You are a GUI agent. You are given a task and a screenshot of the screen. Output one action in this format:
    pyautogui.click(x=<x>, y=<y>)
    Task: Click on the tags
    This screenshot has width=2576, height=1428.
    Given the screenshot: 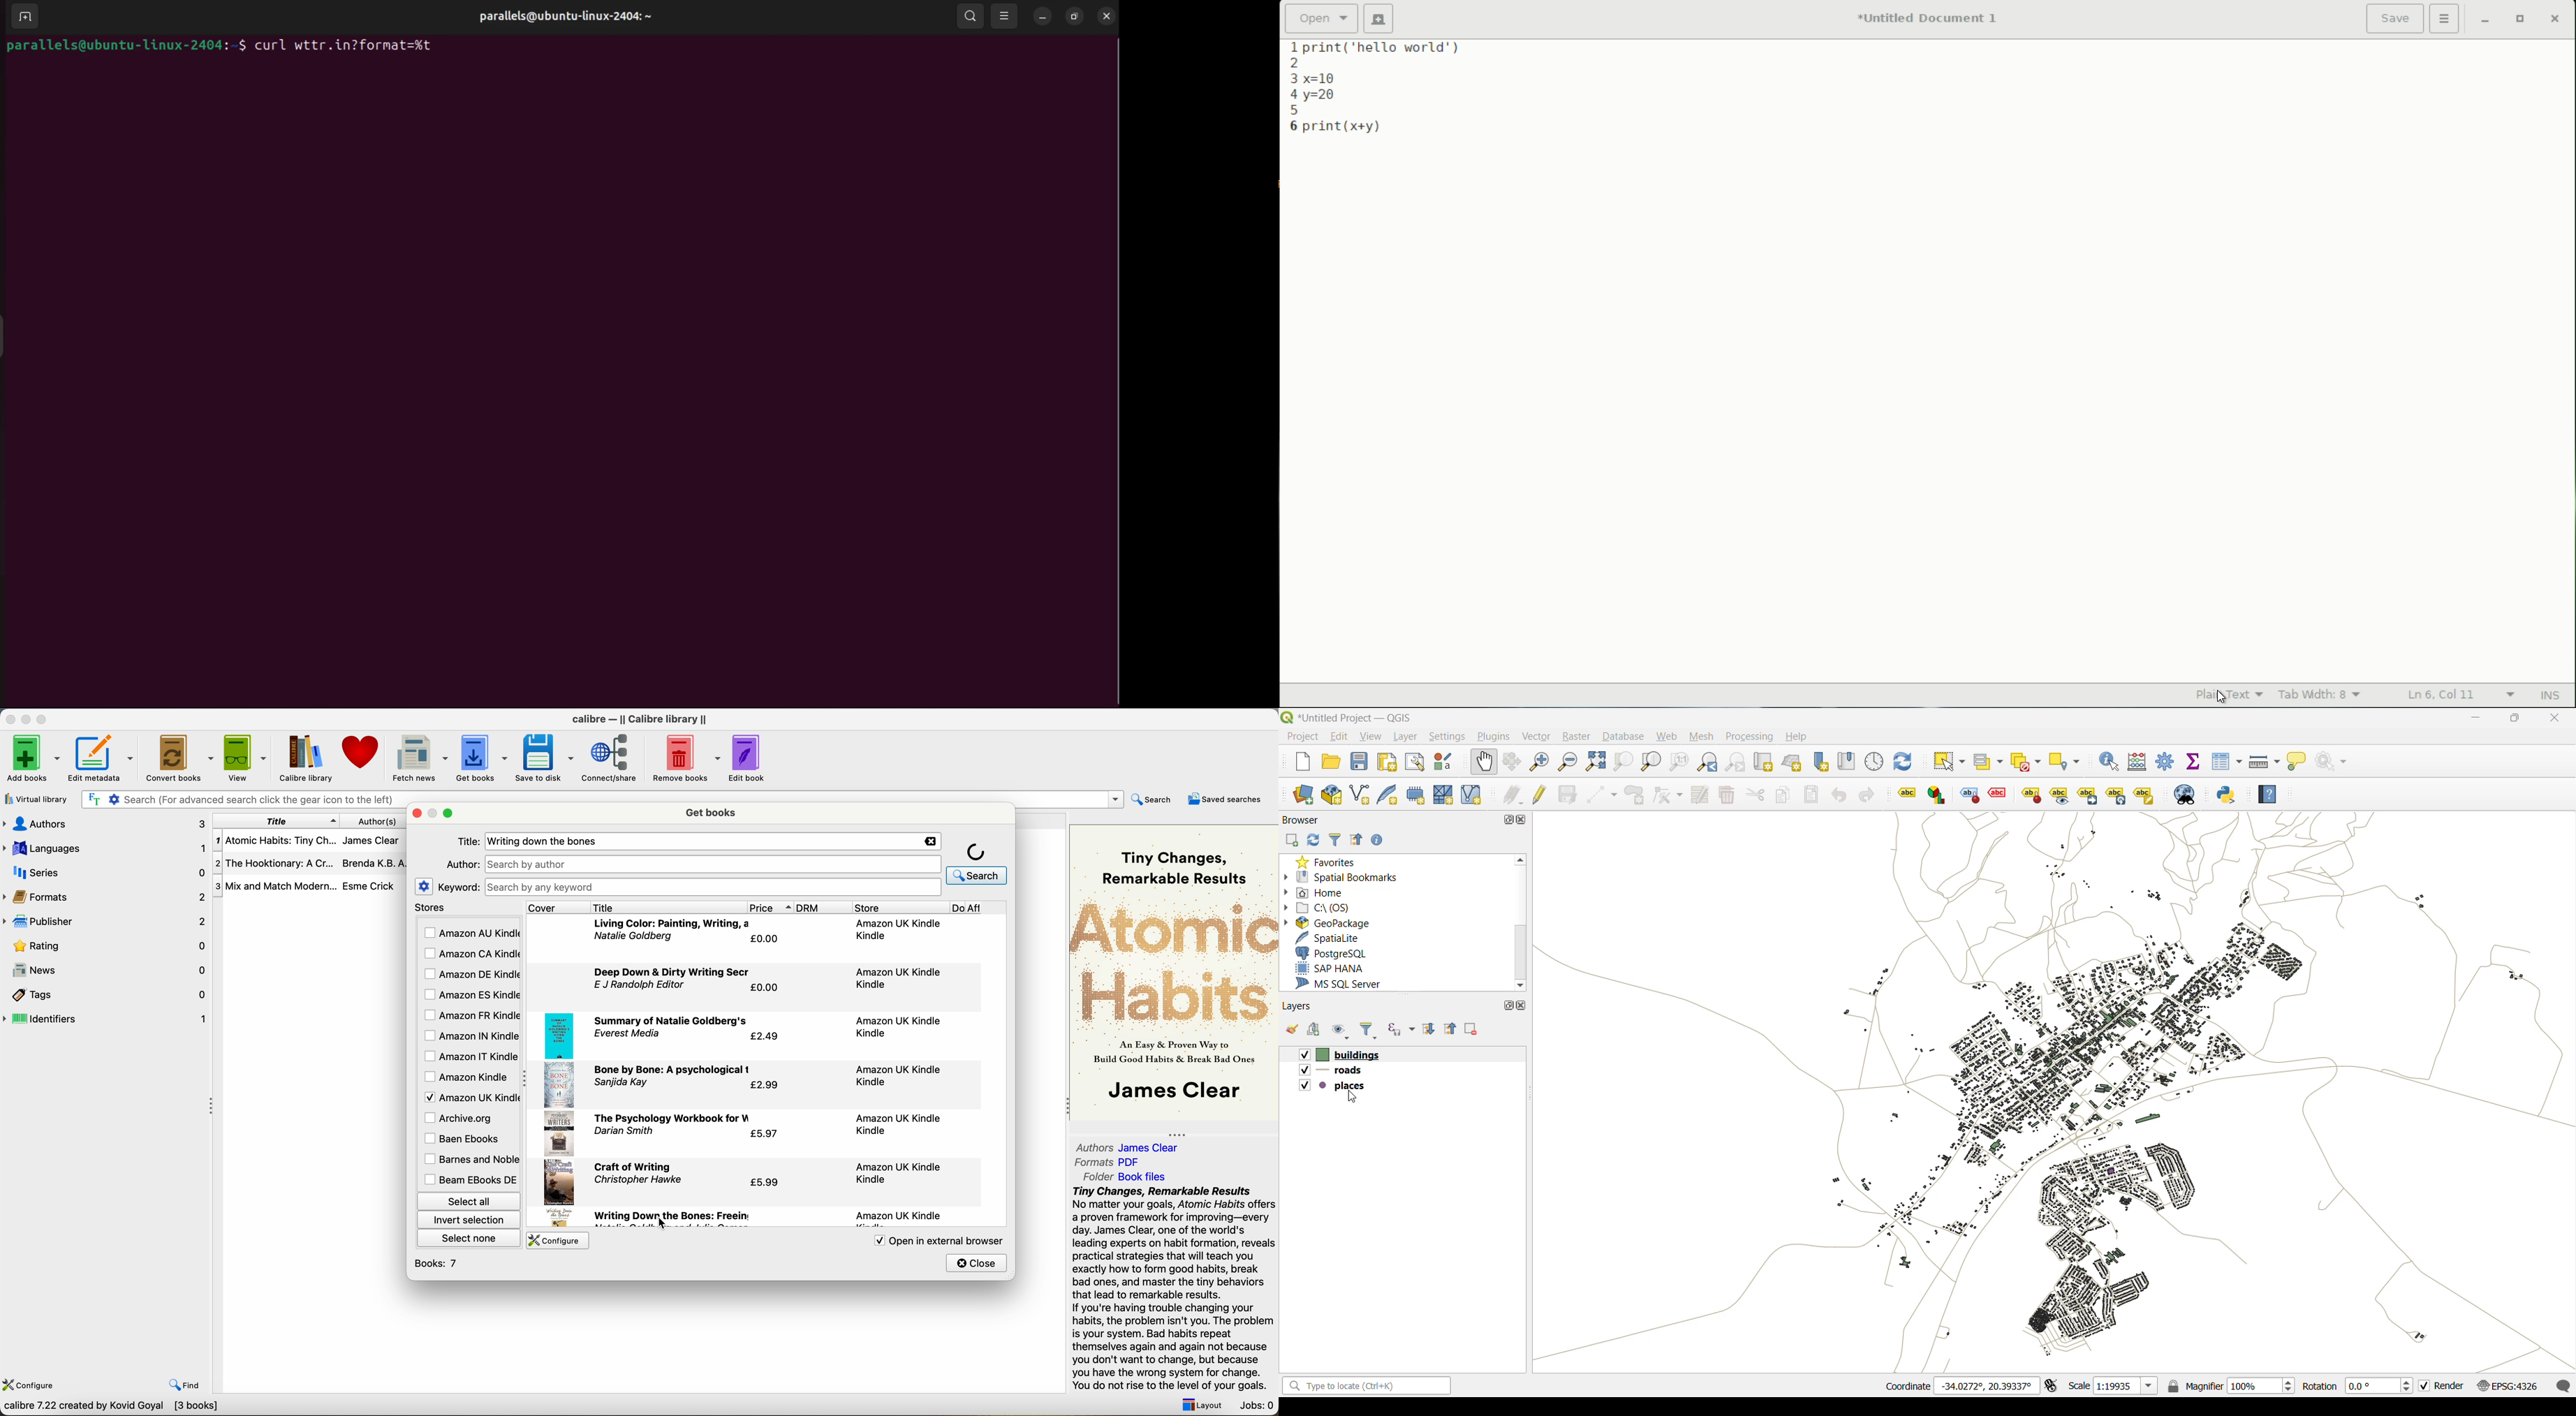 What is the action you would take?
    pyautogui.click(x=107, y=996)
    